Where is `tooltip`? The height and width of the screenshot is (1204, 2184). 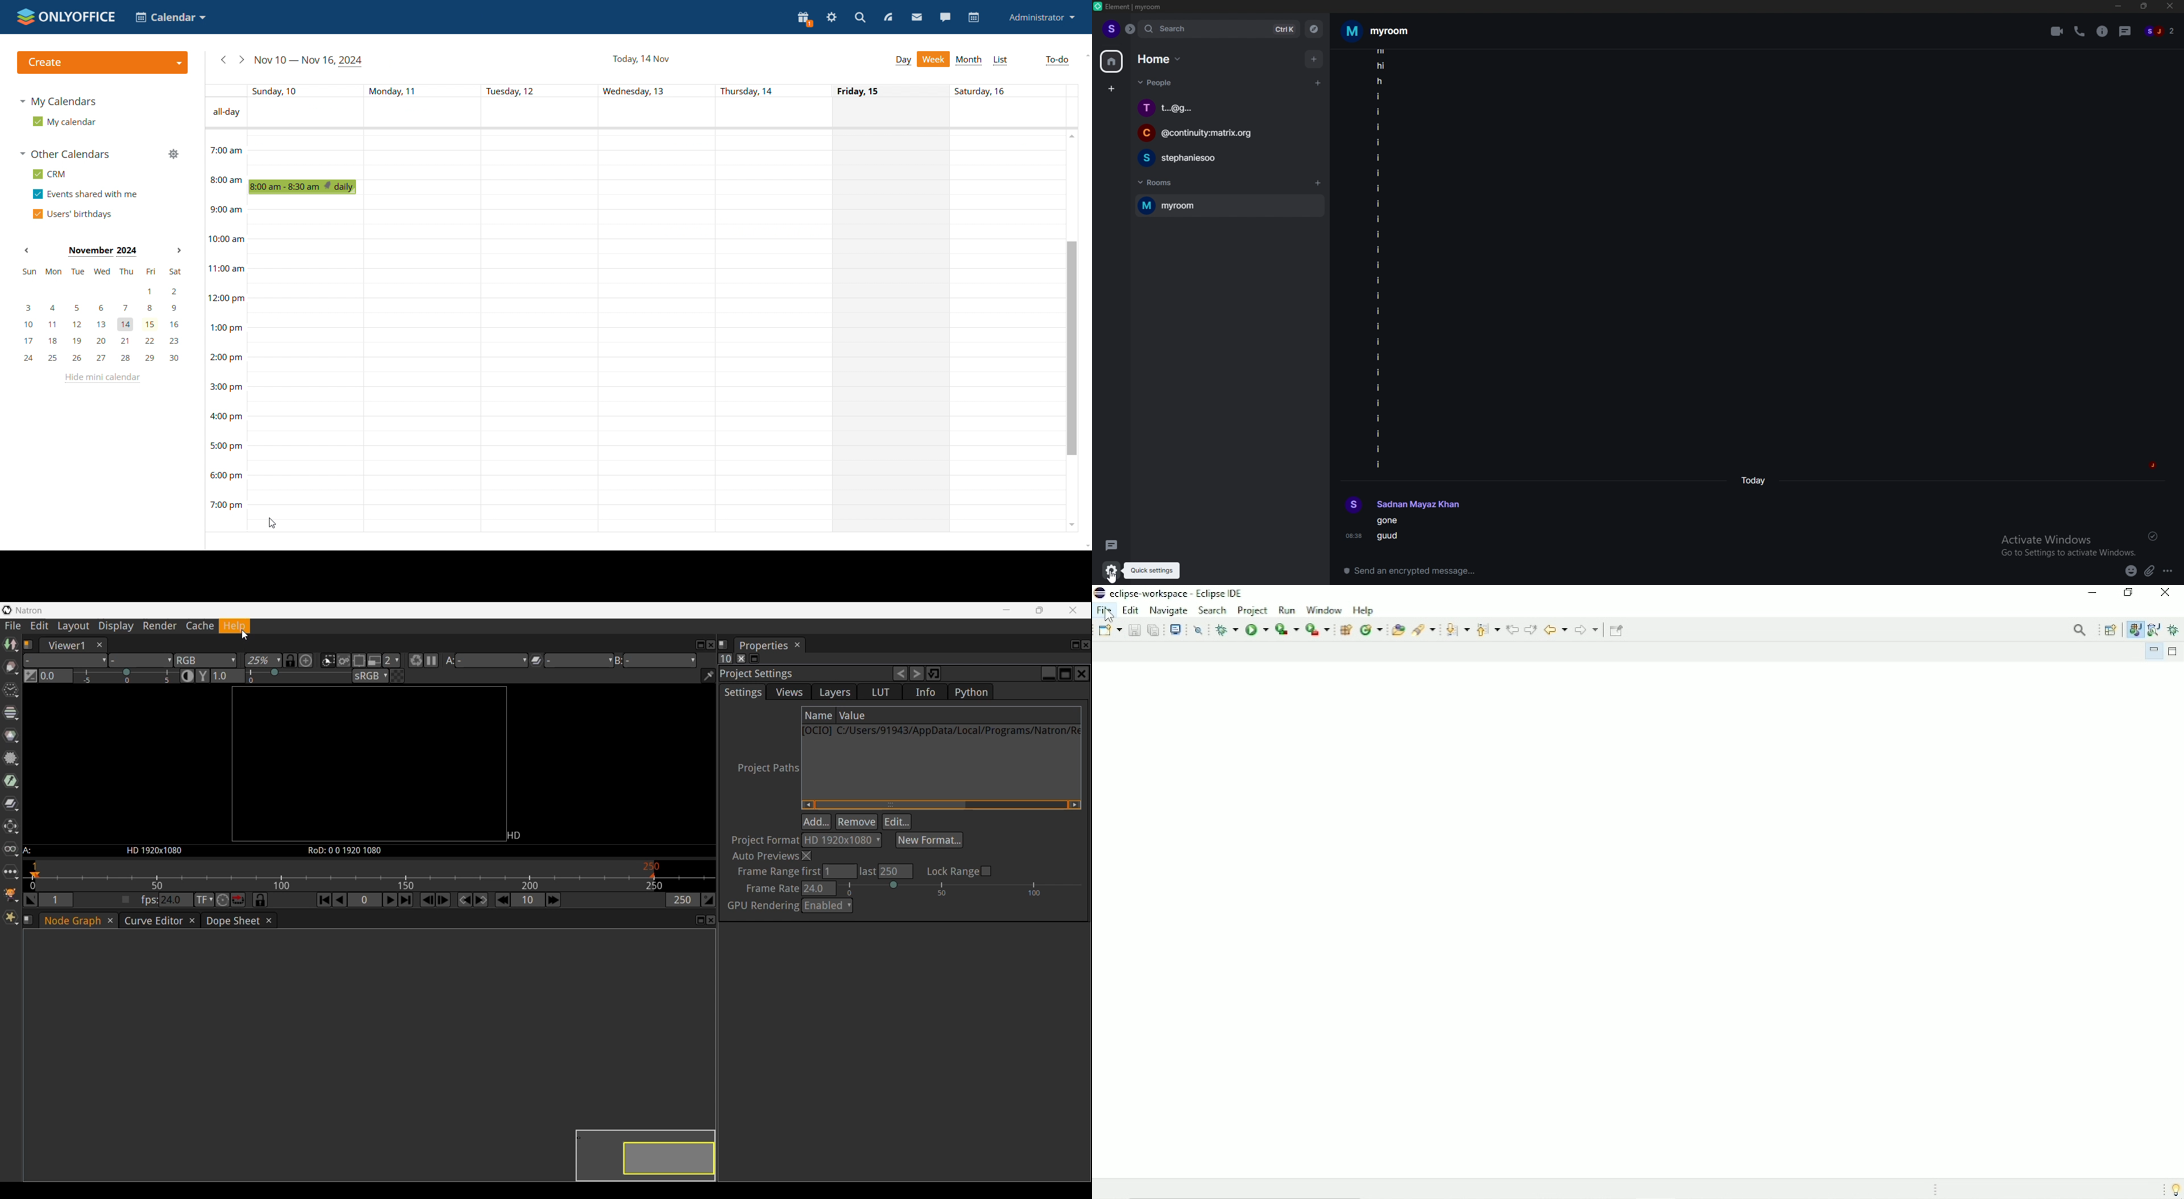
tooltip is located at coordinates (1152, 572).